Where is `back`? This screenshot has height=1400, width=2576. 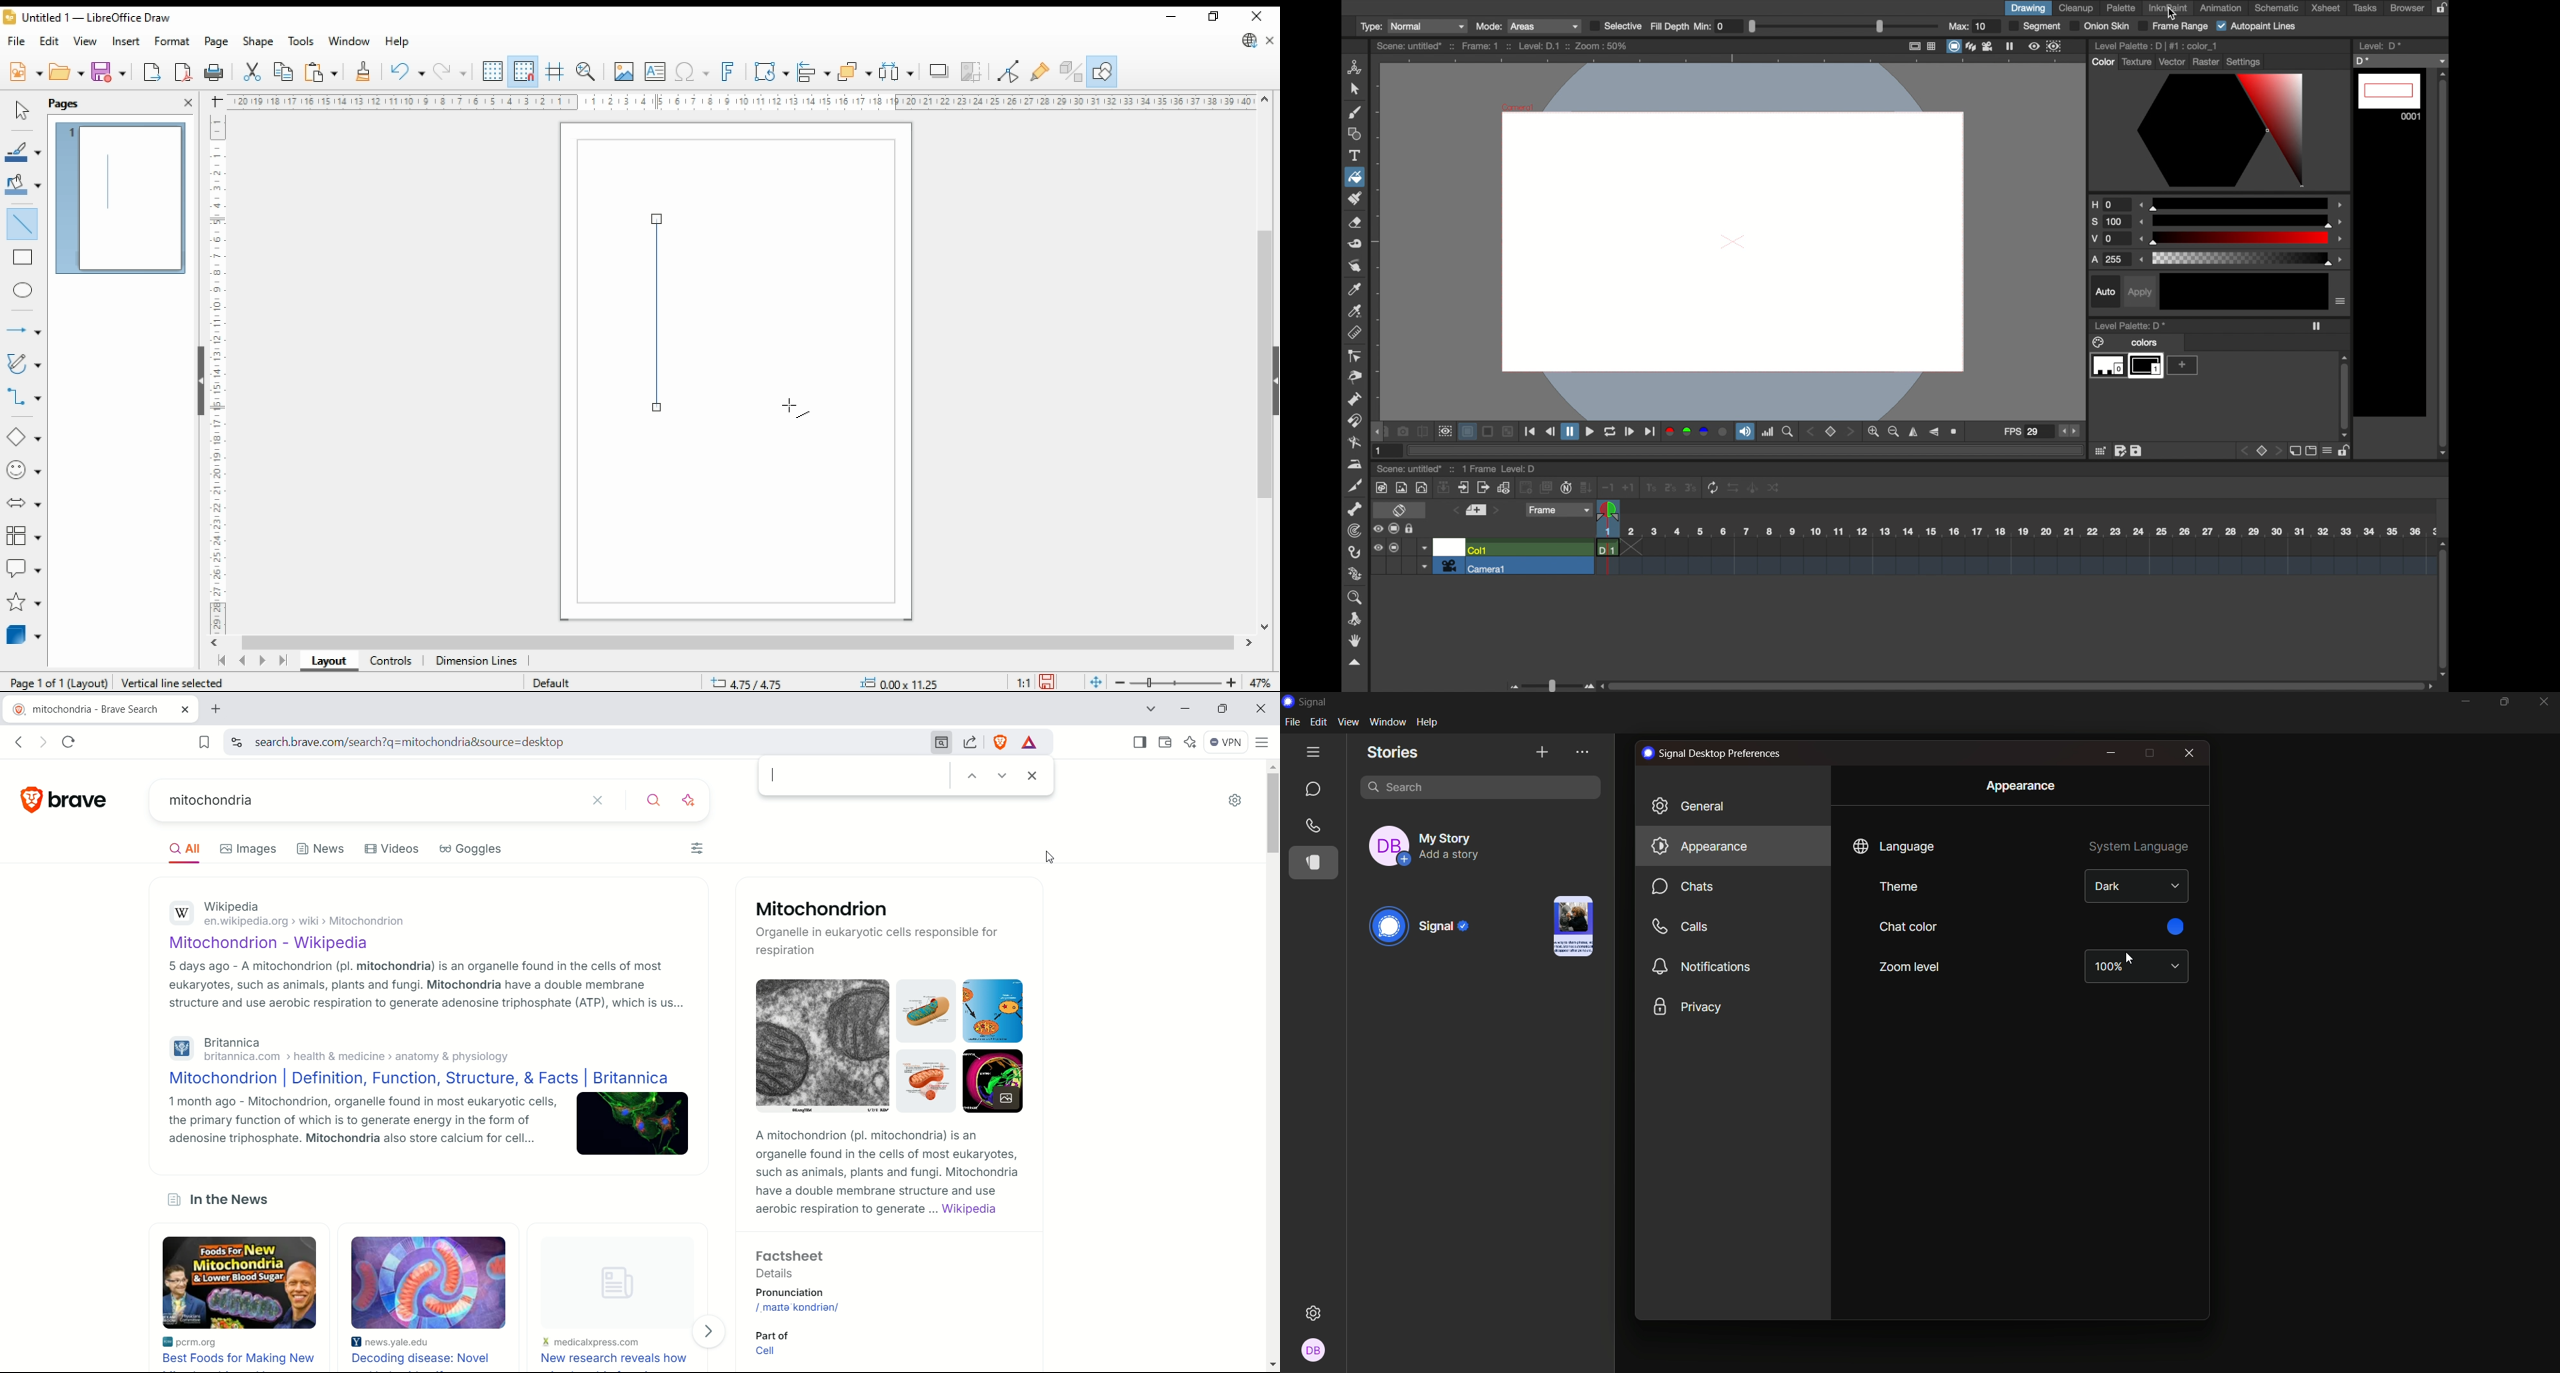
back is located at coordinates (2242, 451).